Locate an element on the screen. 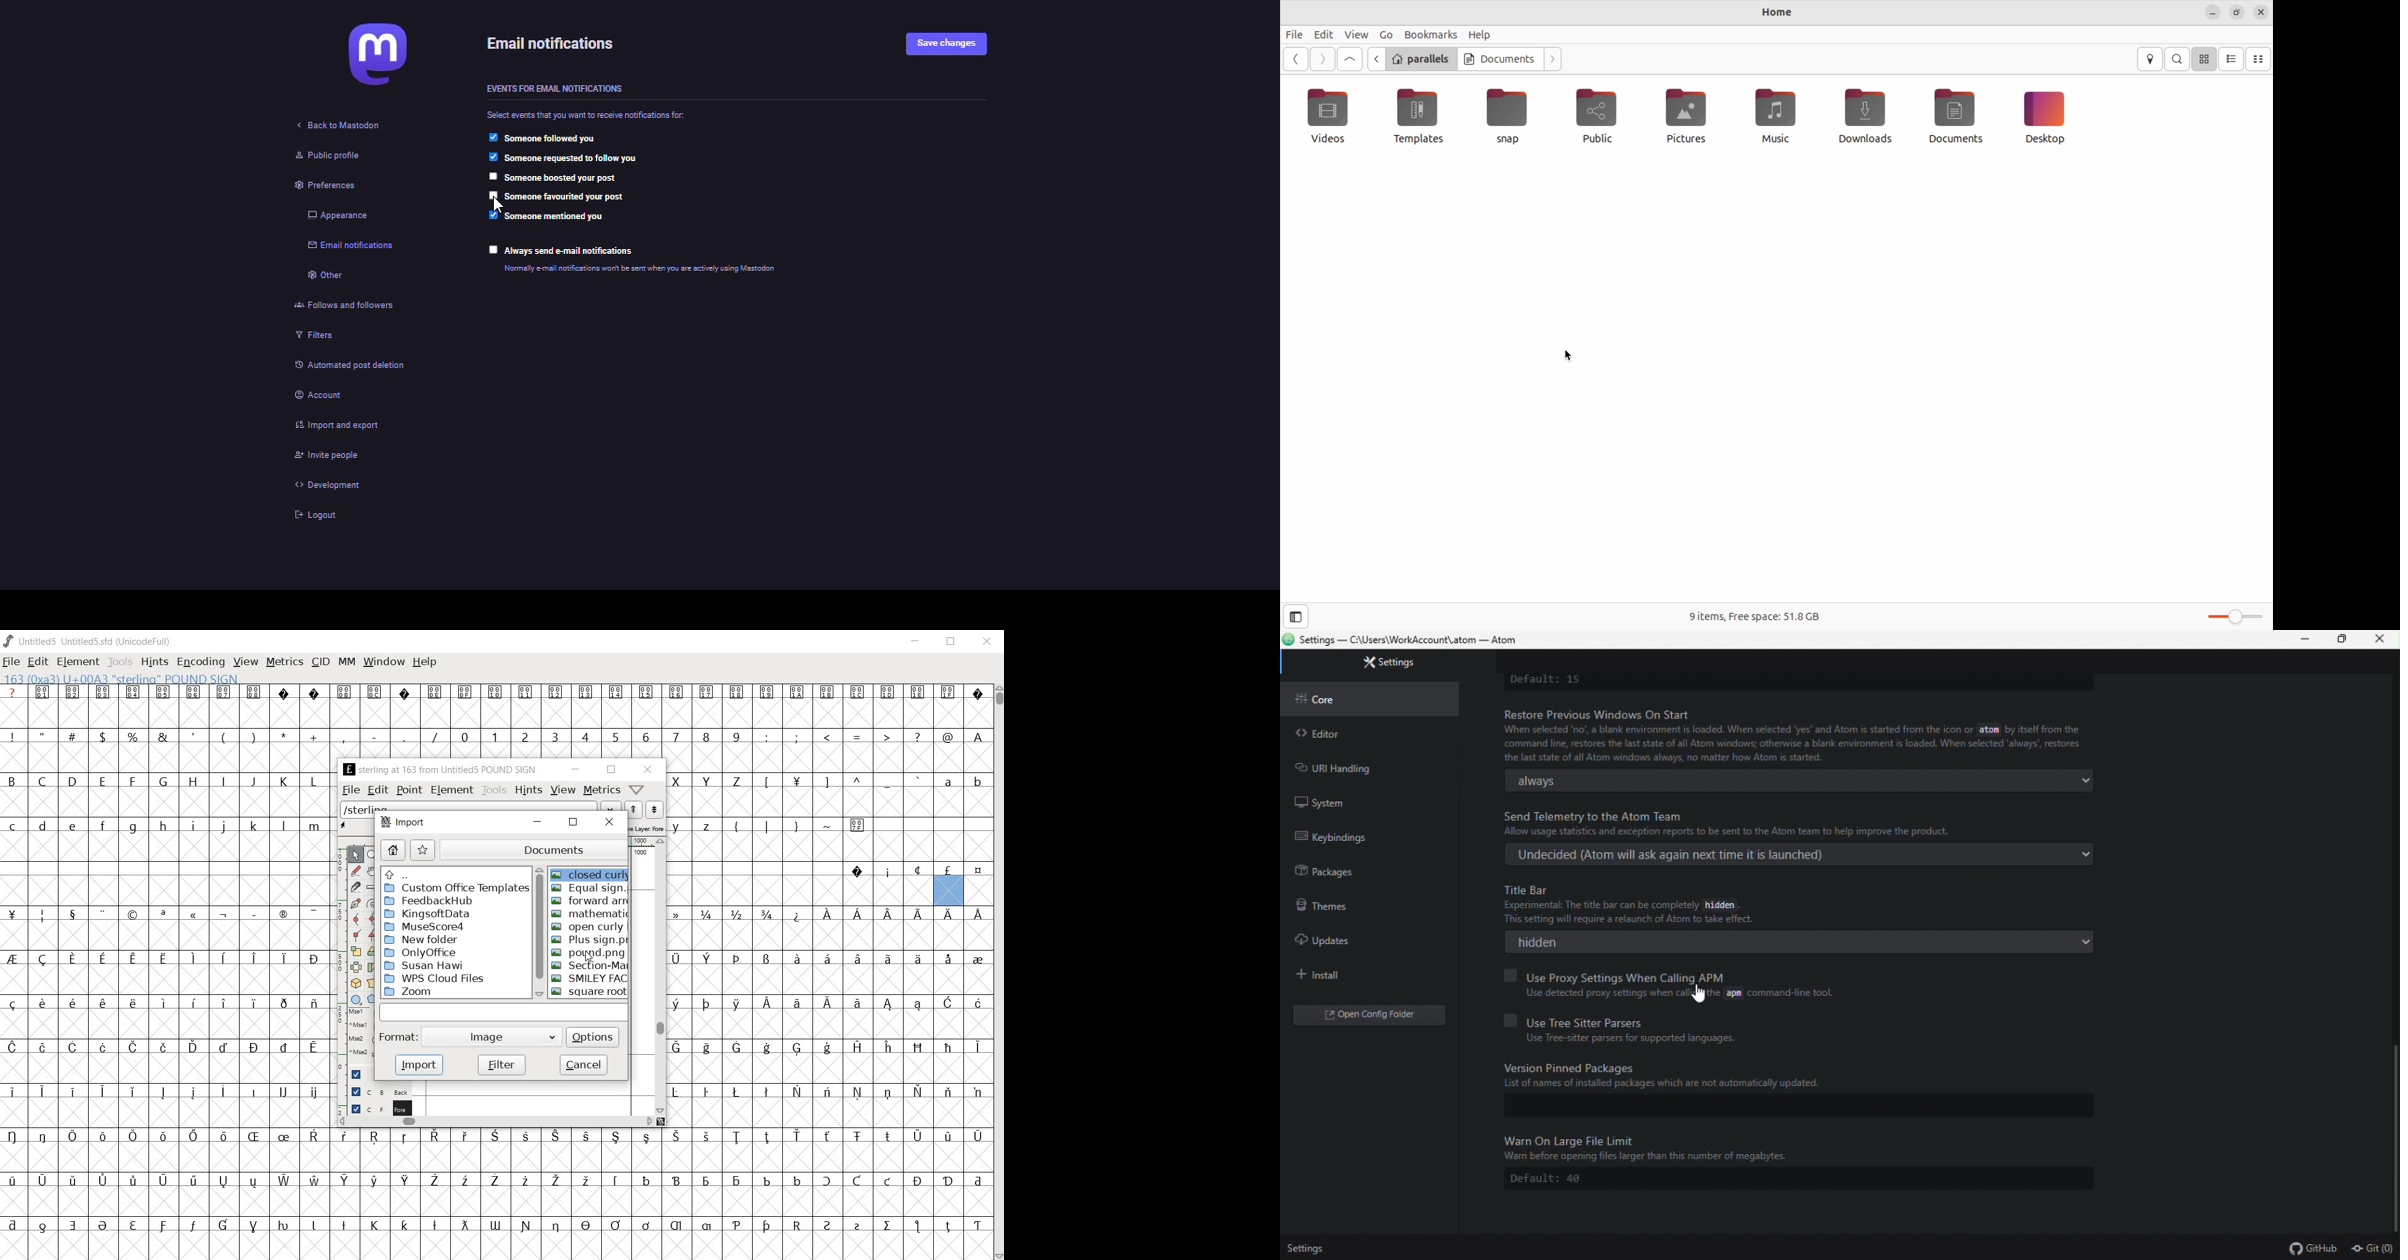  Warn On Large File Limit Warn before opening file lager than this number of megabytes. is located at coordinates (1648, 1146).